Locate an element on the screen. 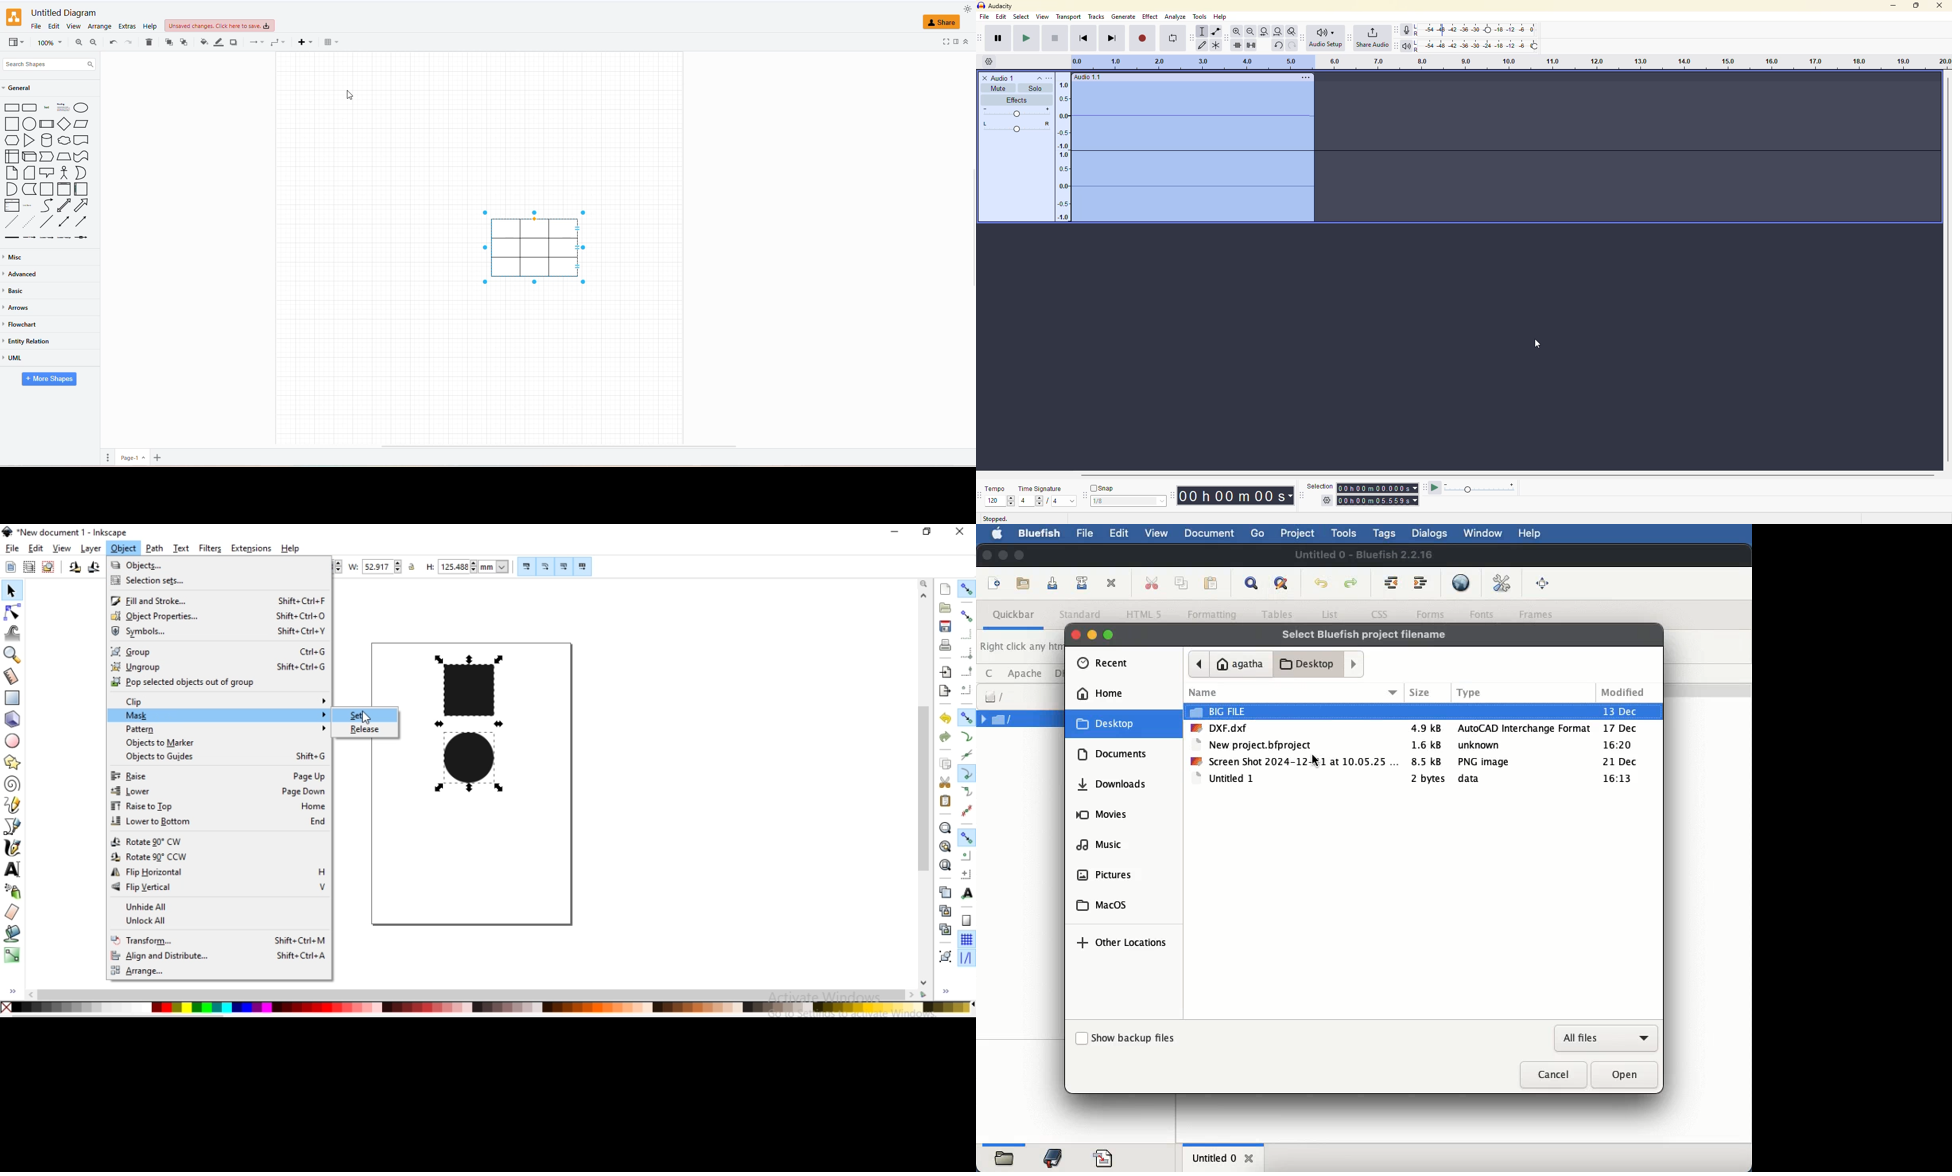 This screenshot has width=1960, height=1176. to back is located at coordinates (169, 42).